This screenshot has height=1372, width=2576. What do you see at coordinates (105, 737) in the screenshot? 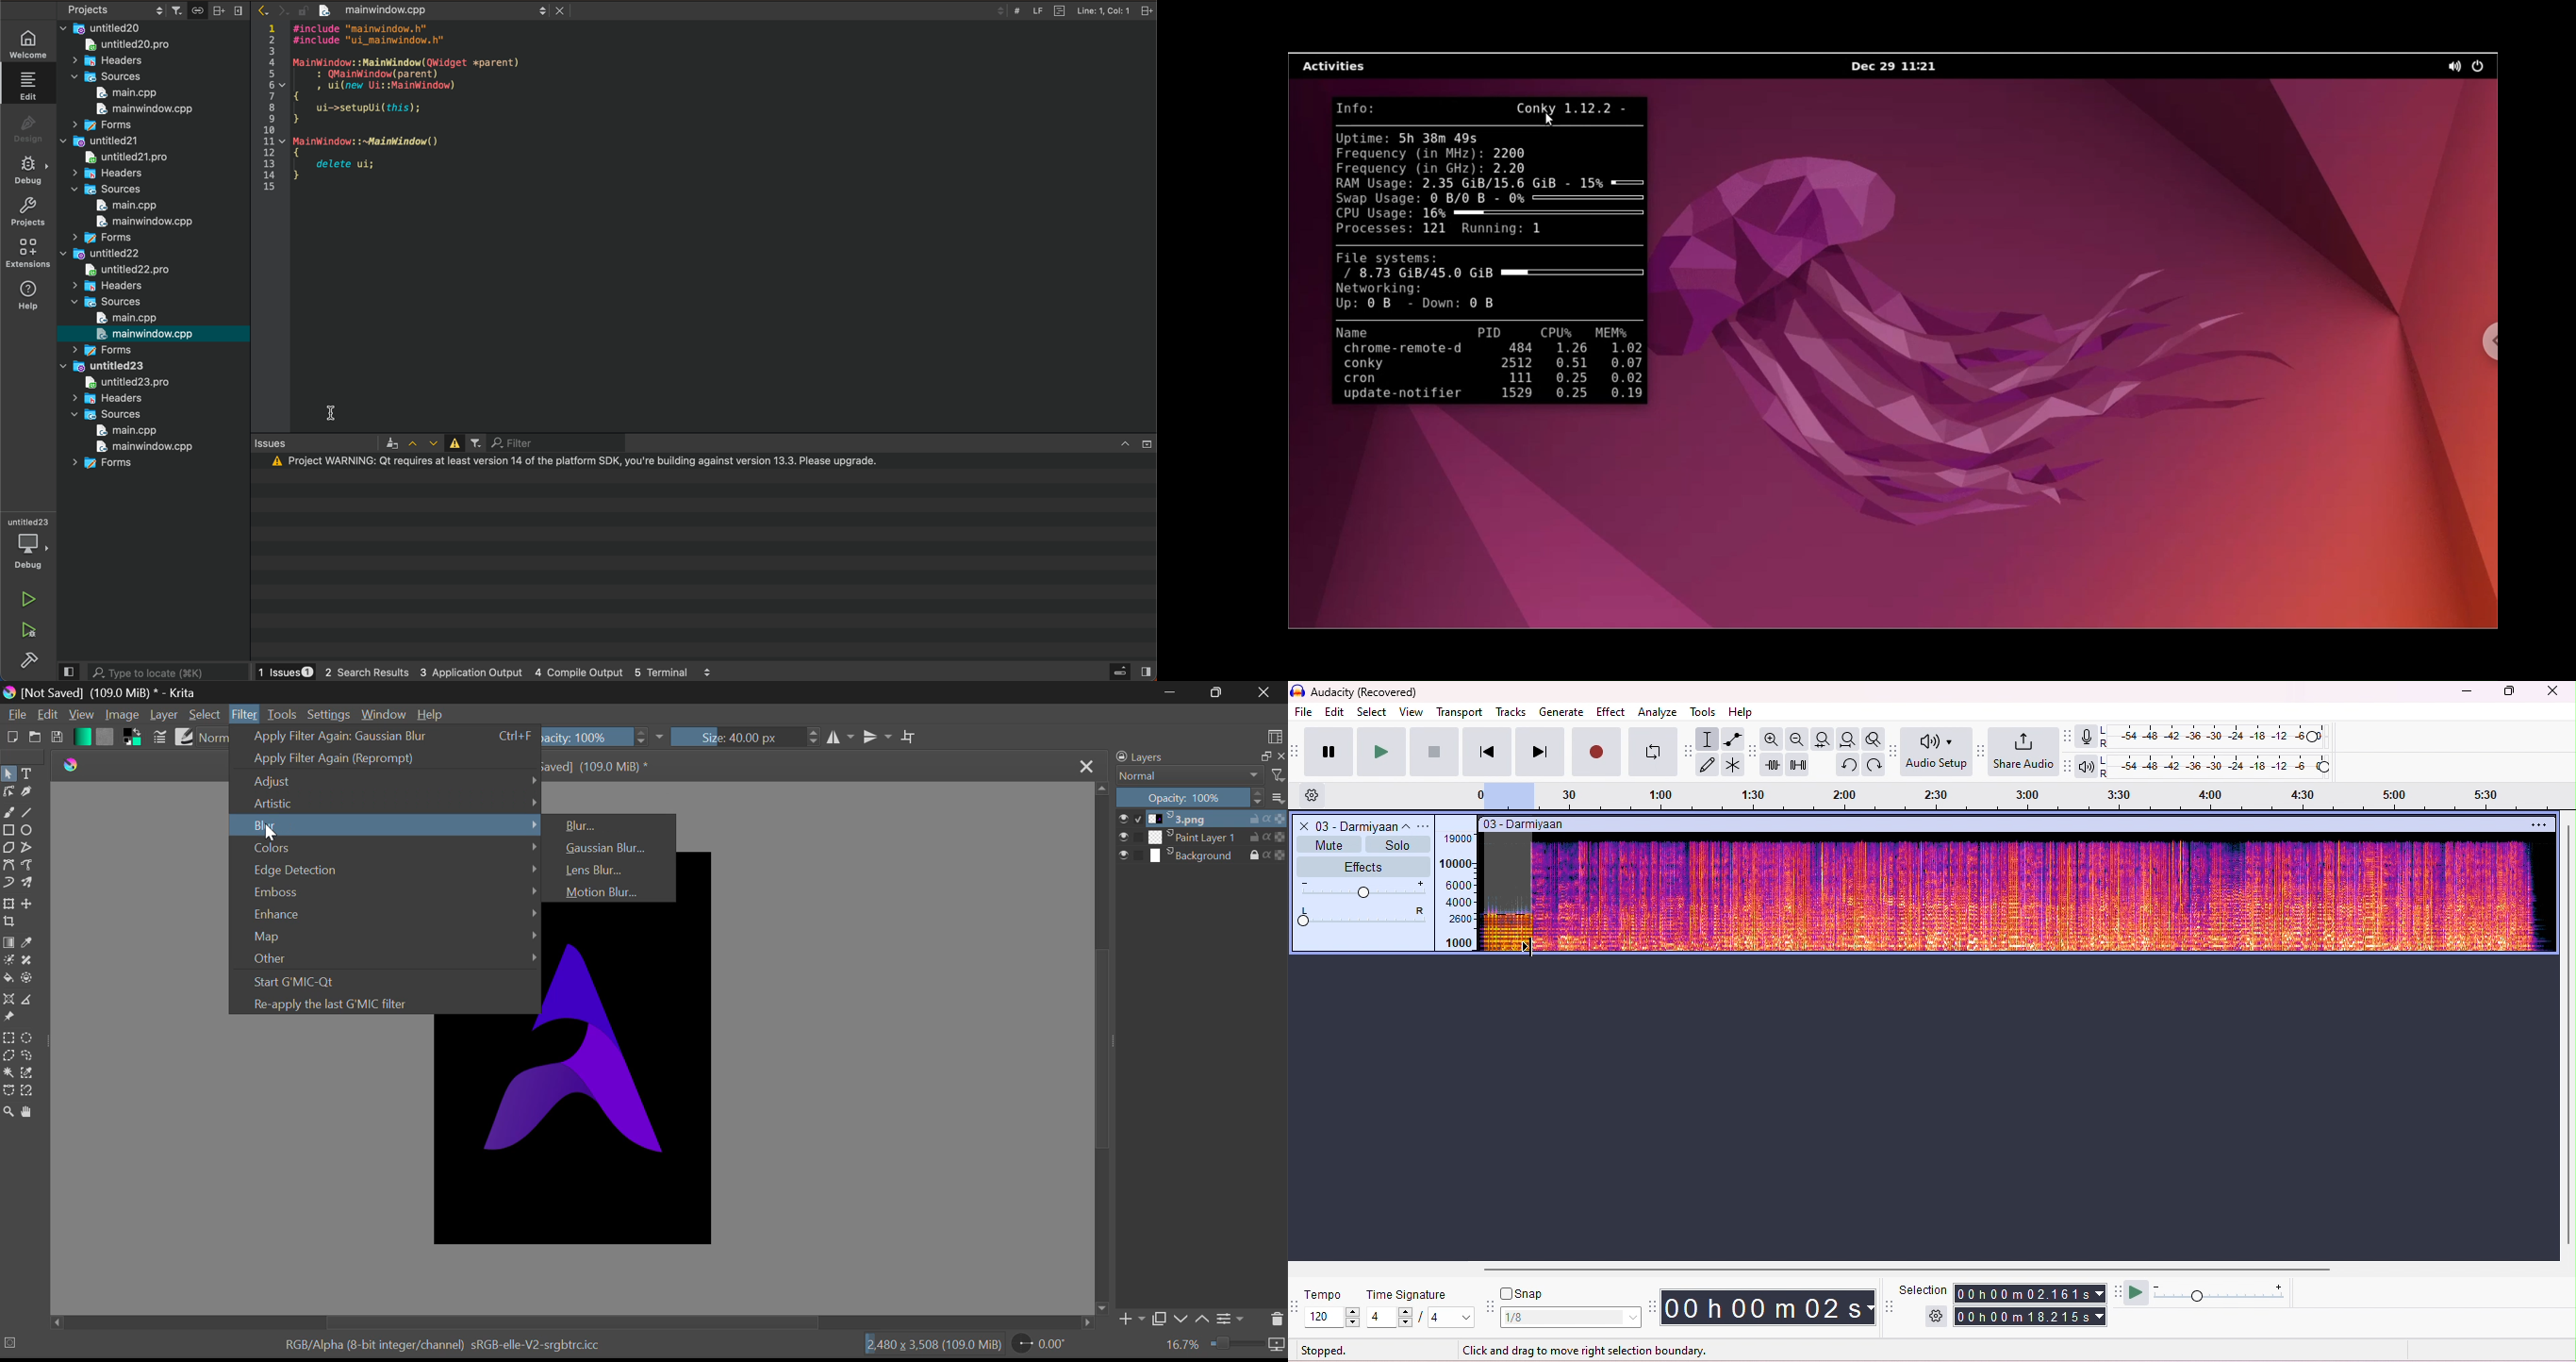
I see `Pattern` at bounding box center [105, 737].